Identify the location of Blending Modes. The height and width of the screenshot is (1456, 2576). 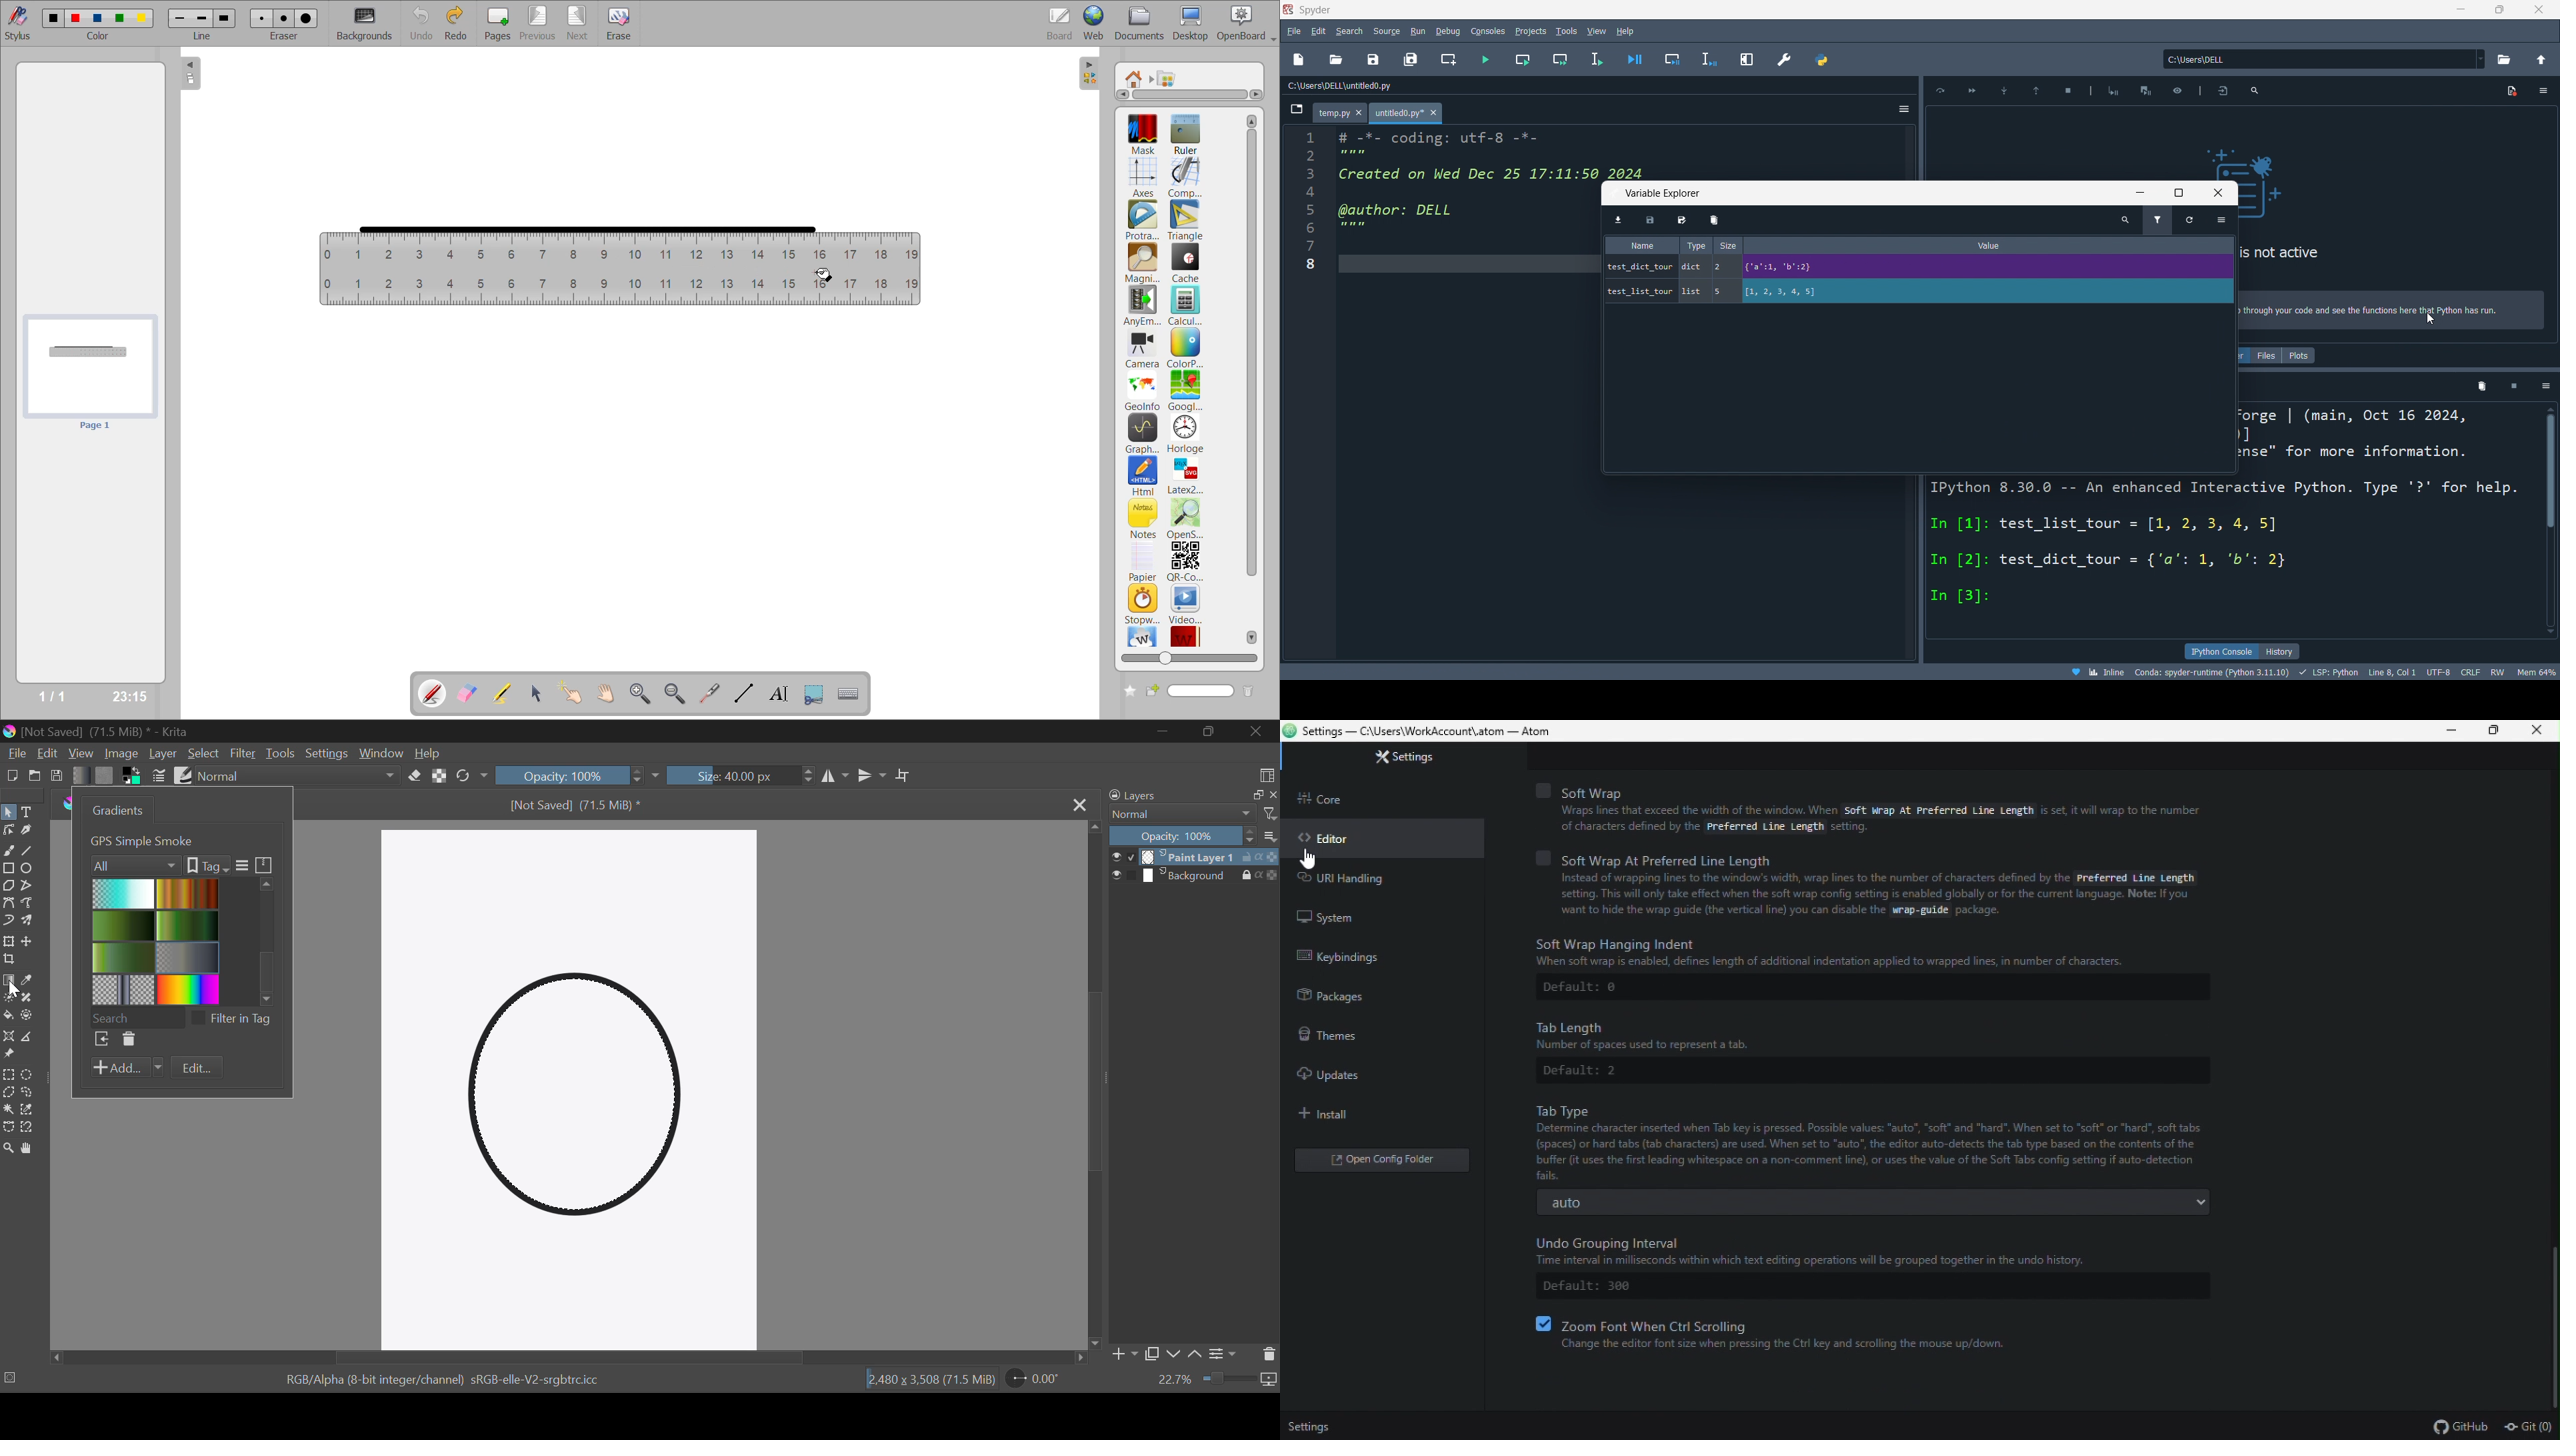
(297, 775).